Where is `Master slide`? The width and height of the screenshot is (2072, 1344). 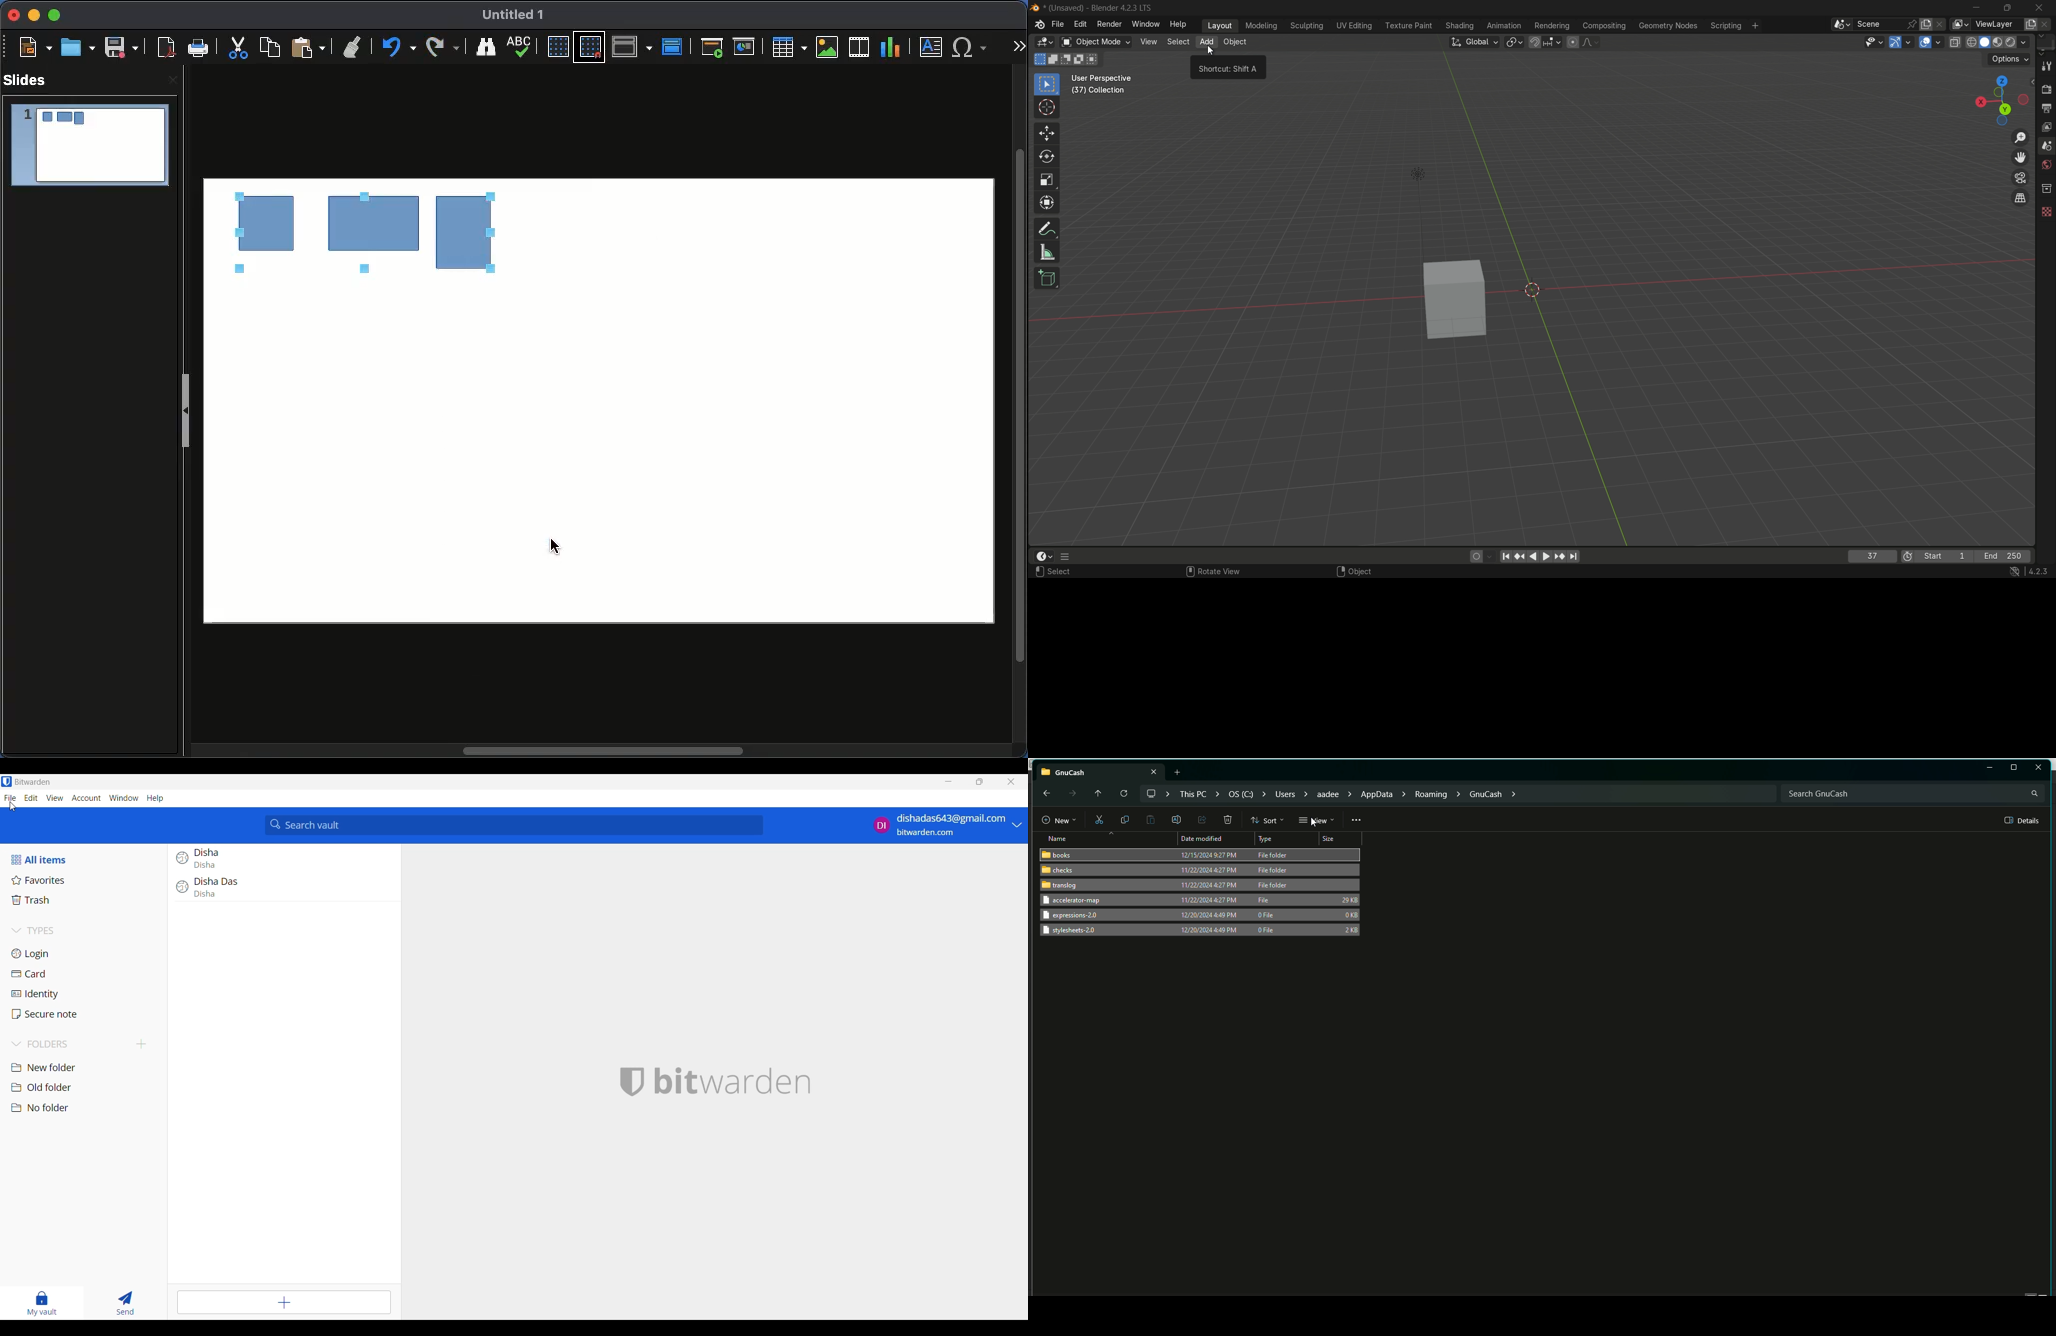
Master slide is located at coordinates (675, 45).